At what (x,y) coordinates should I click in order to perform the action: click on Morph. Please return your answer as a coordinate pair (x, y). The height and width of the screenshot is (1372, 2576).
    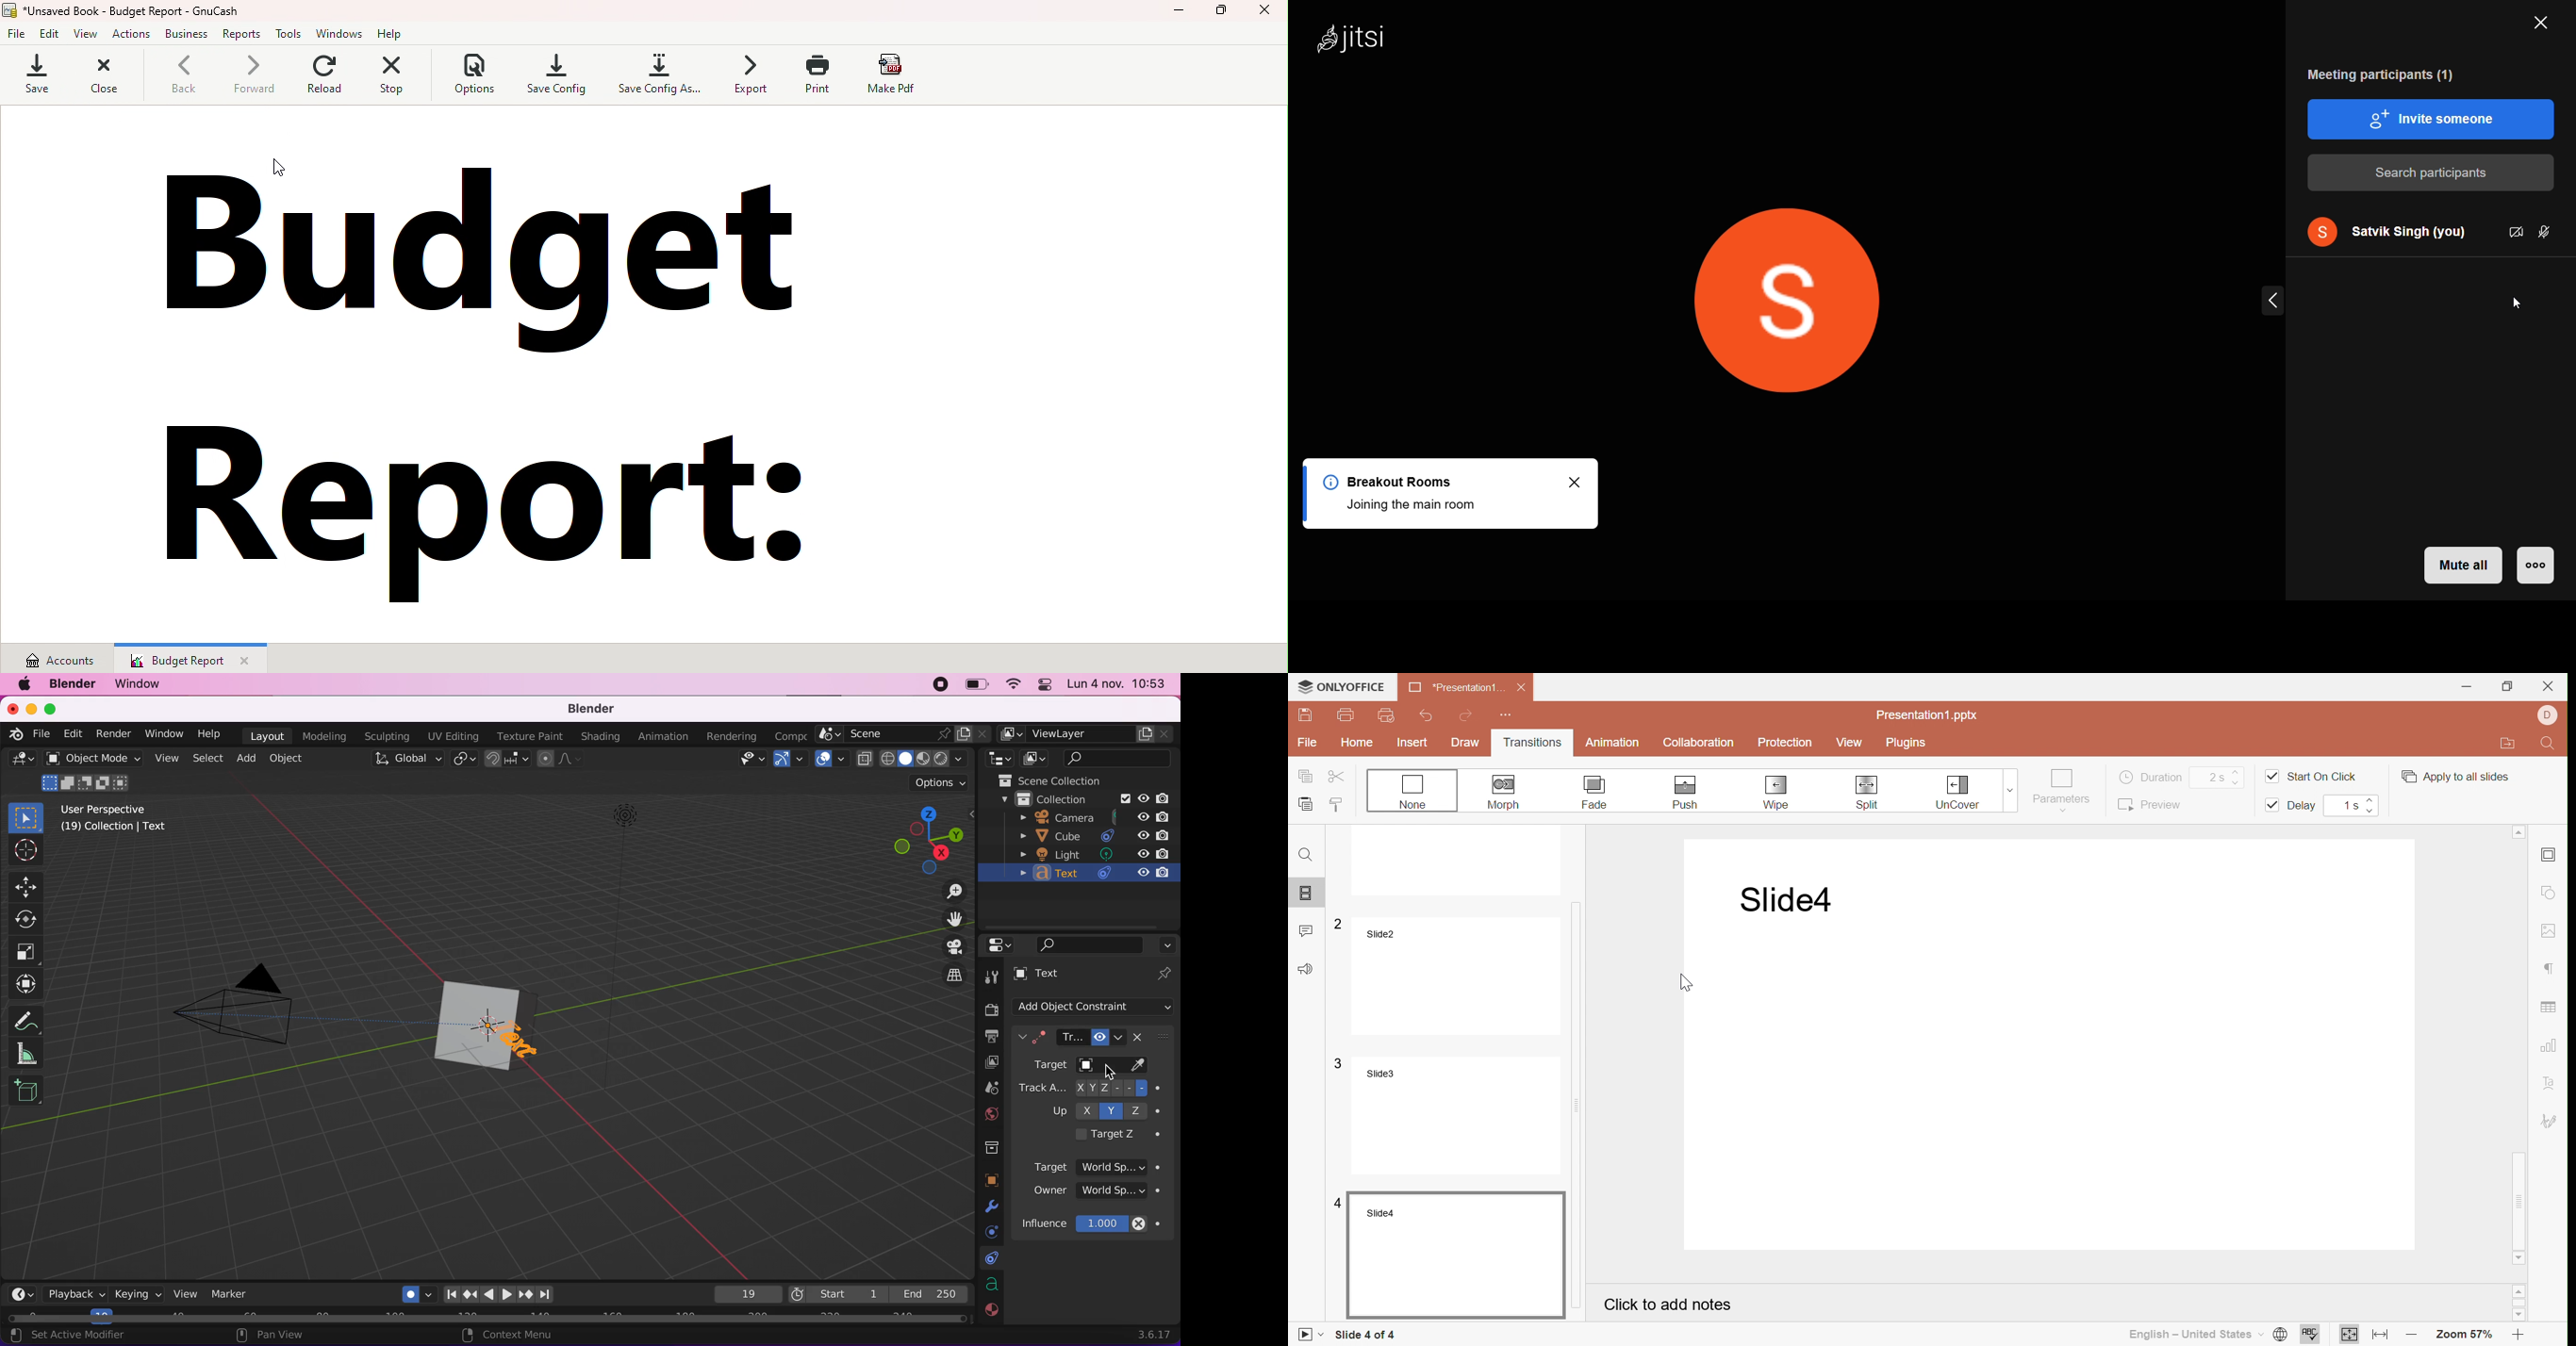
    Looking at the image, I should click on (1502, 792).